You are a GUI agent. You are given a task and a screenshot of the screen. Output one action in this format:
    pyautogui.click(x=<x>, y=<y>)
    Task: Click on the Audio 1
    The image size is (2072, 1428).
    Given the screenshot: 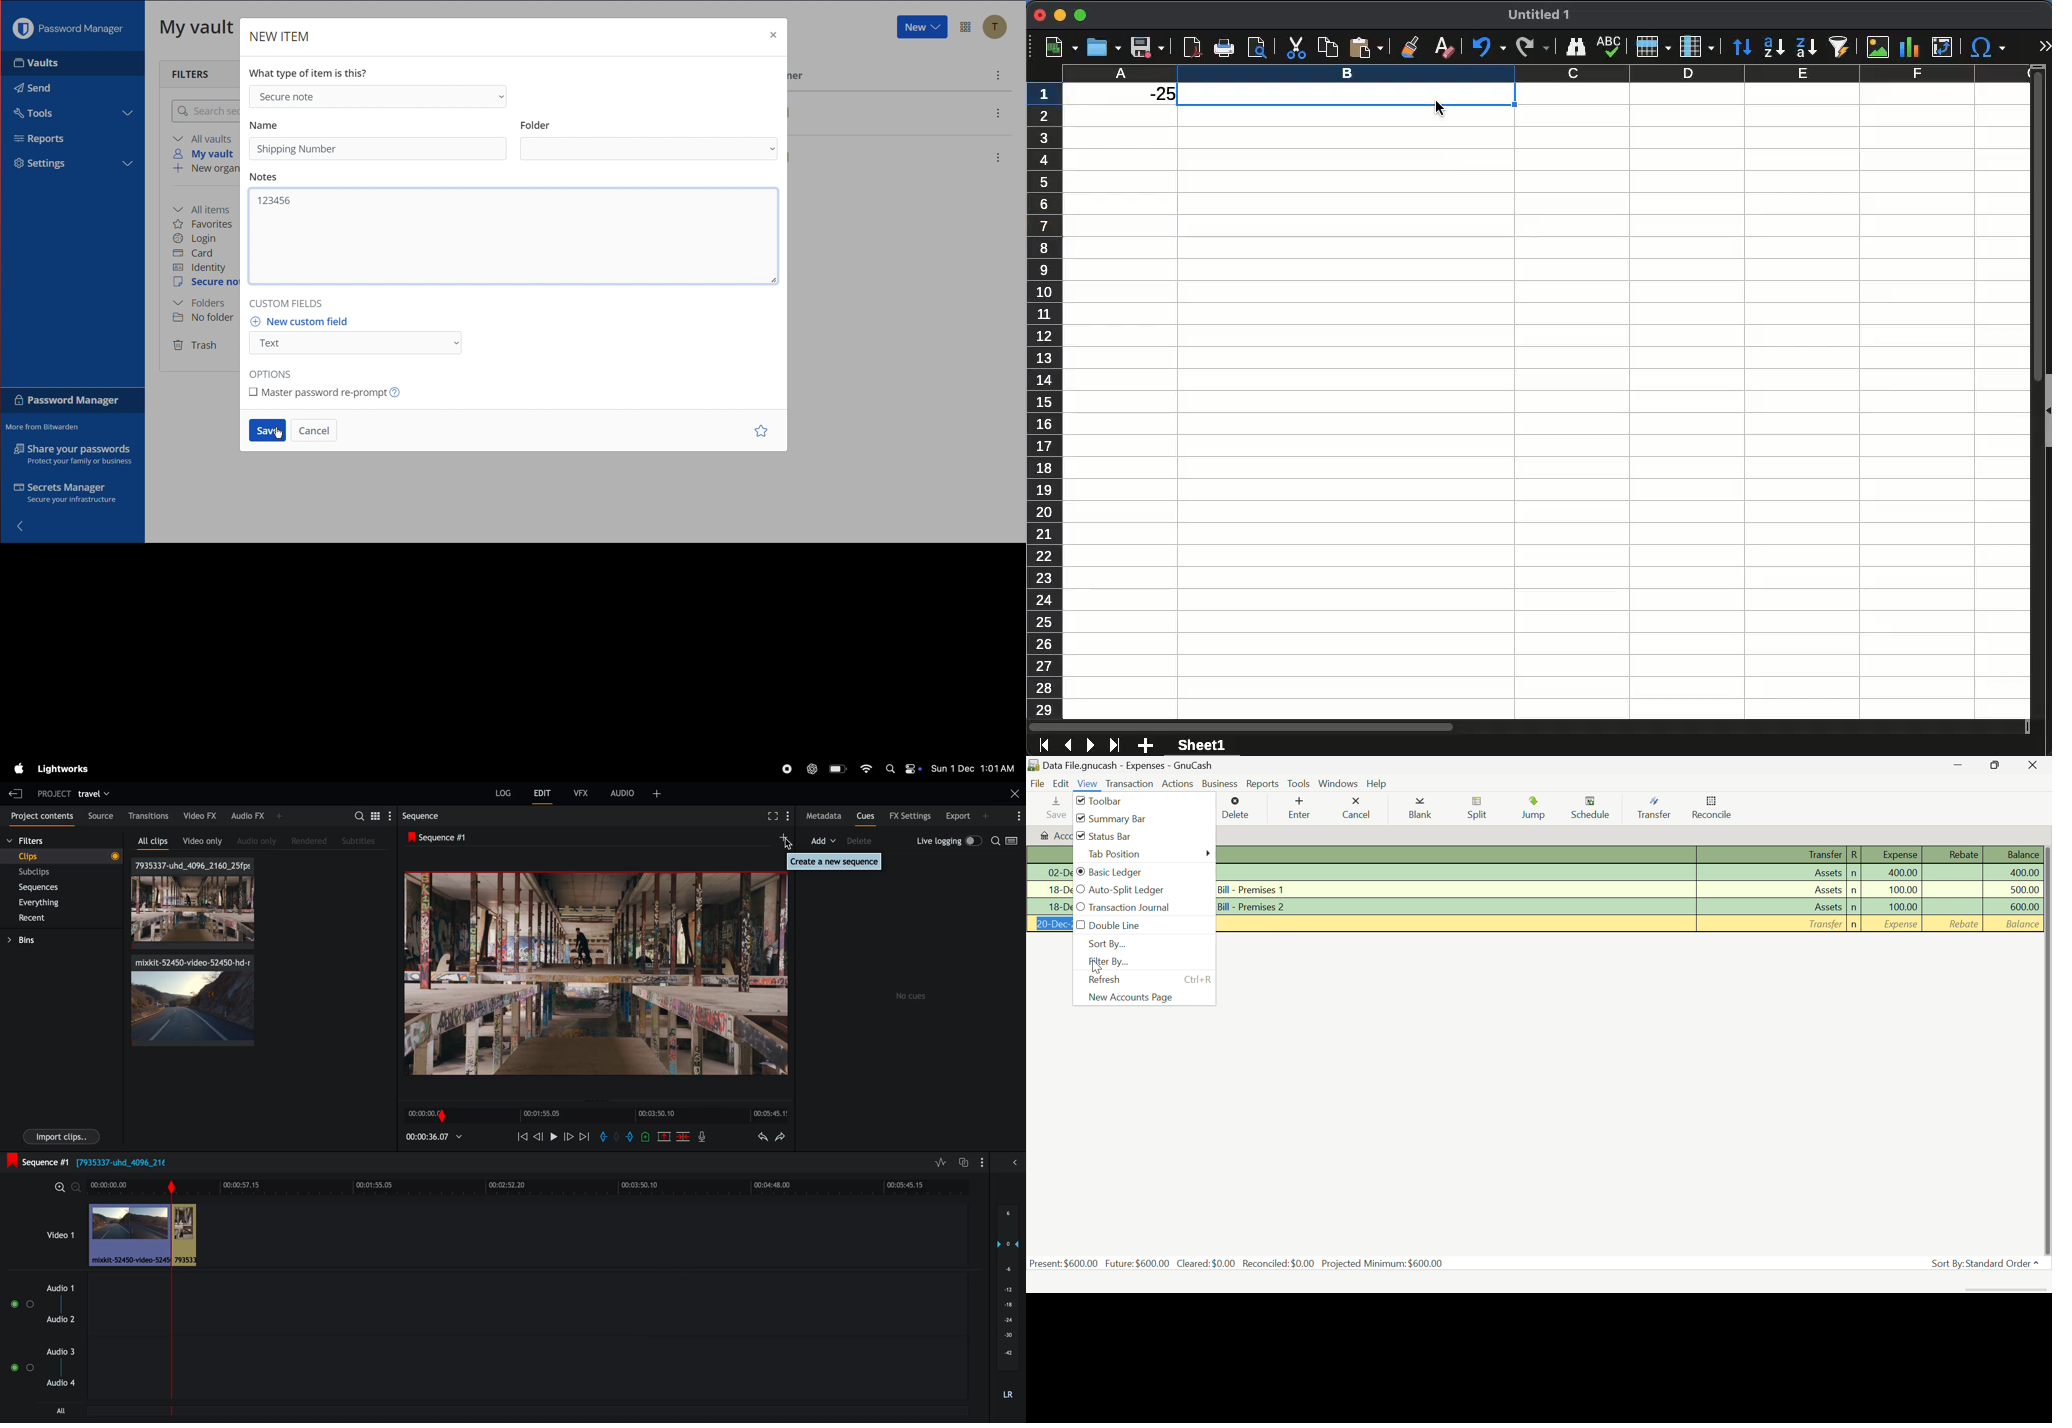 What is the action you would take?
    pyautogui.click(x=62, y=1287)
    